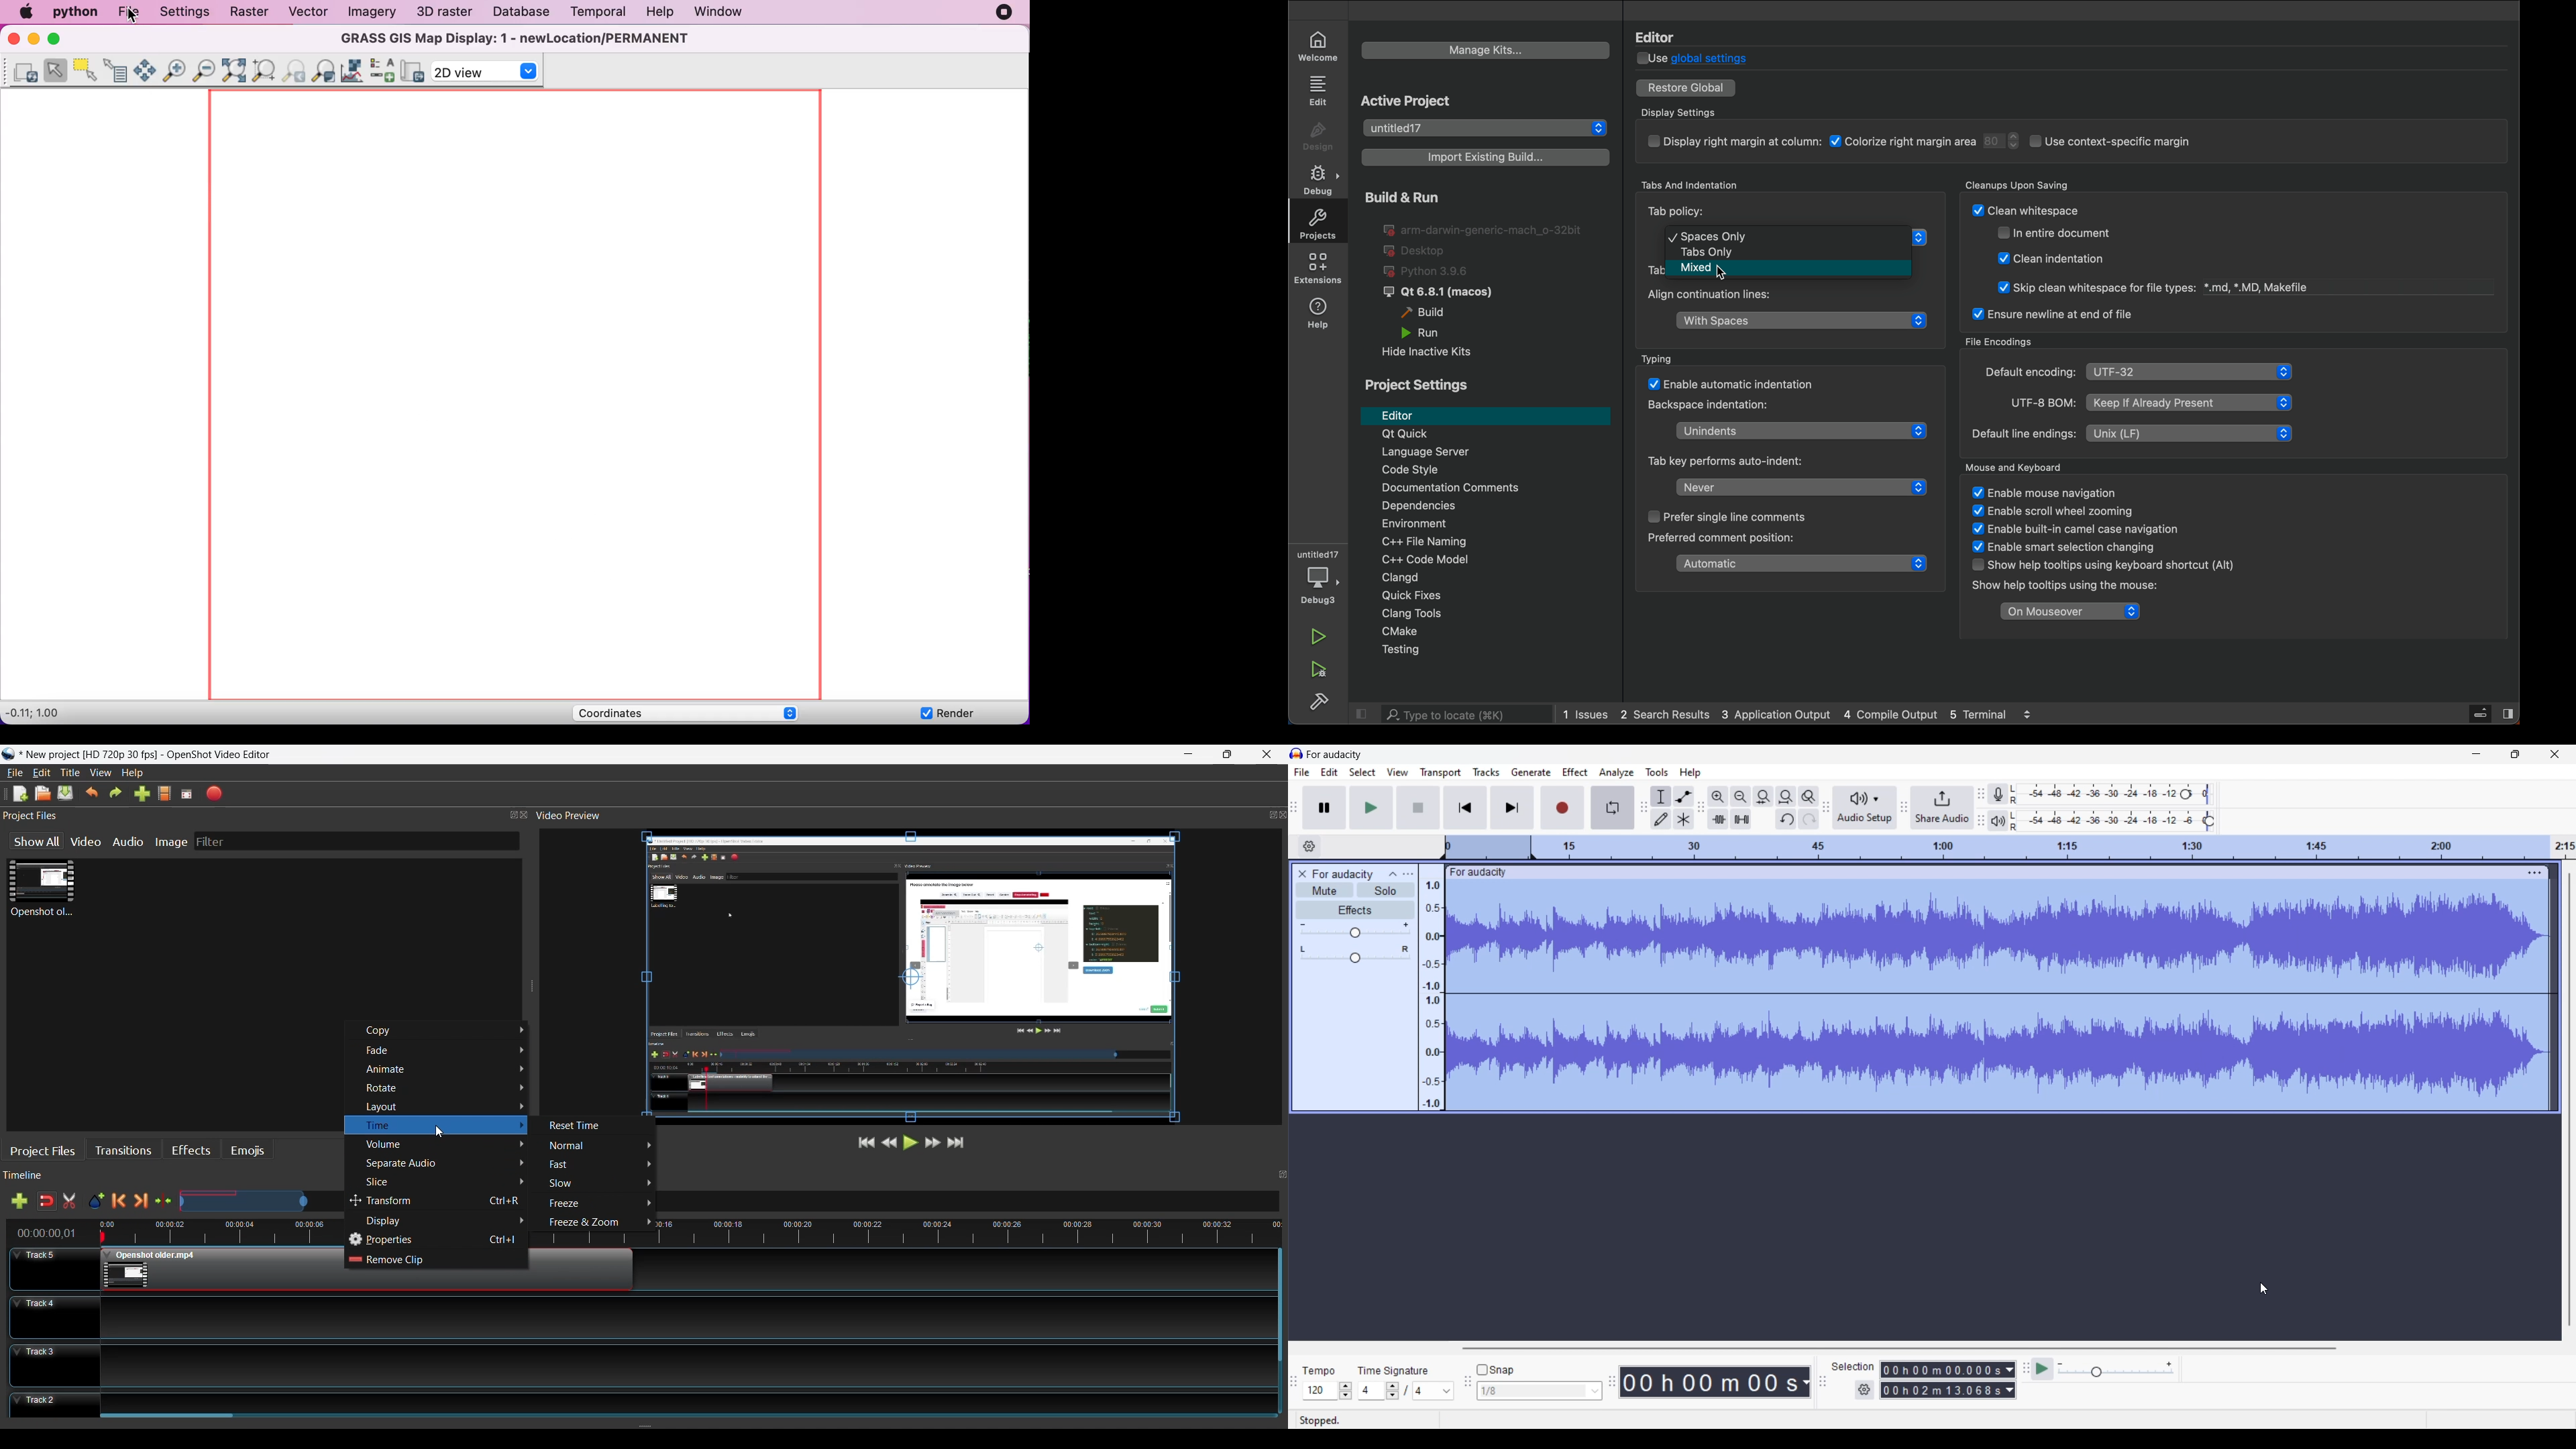  What do you see at coordinates (595, 1223) in the screenshot?
I see `Freeze & Zoom` at bounding box center [595, 1223].